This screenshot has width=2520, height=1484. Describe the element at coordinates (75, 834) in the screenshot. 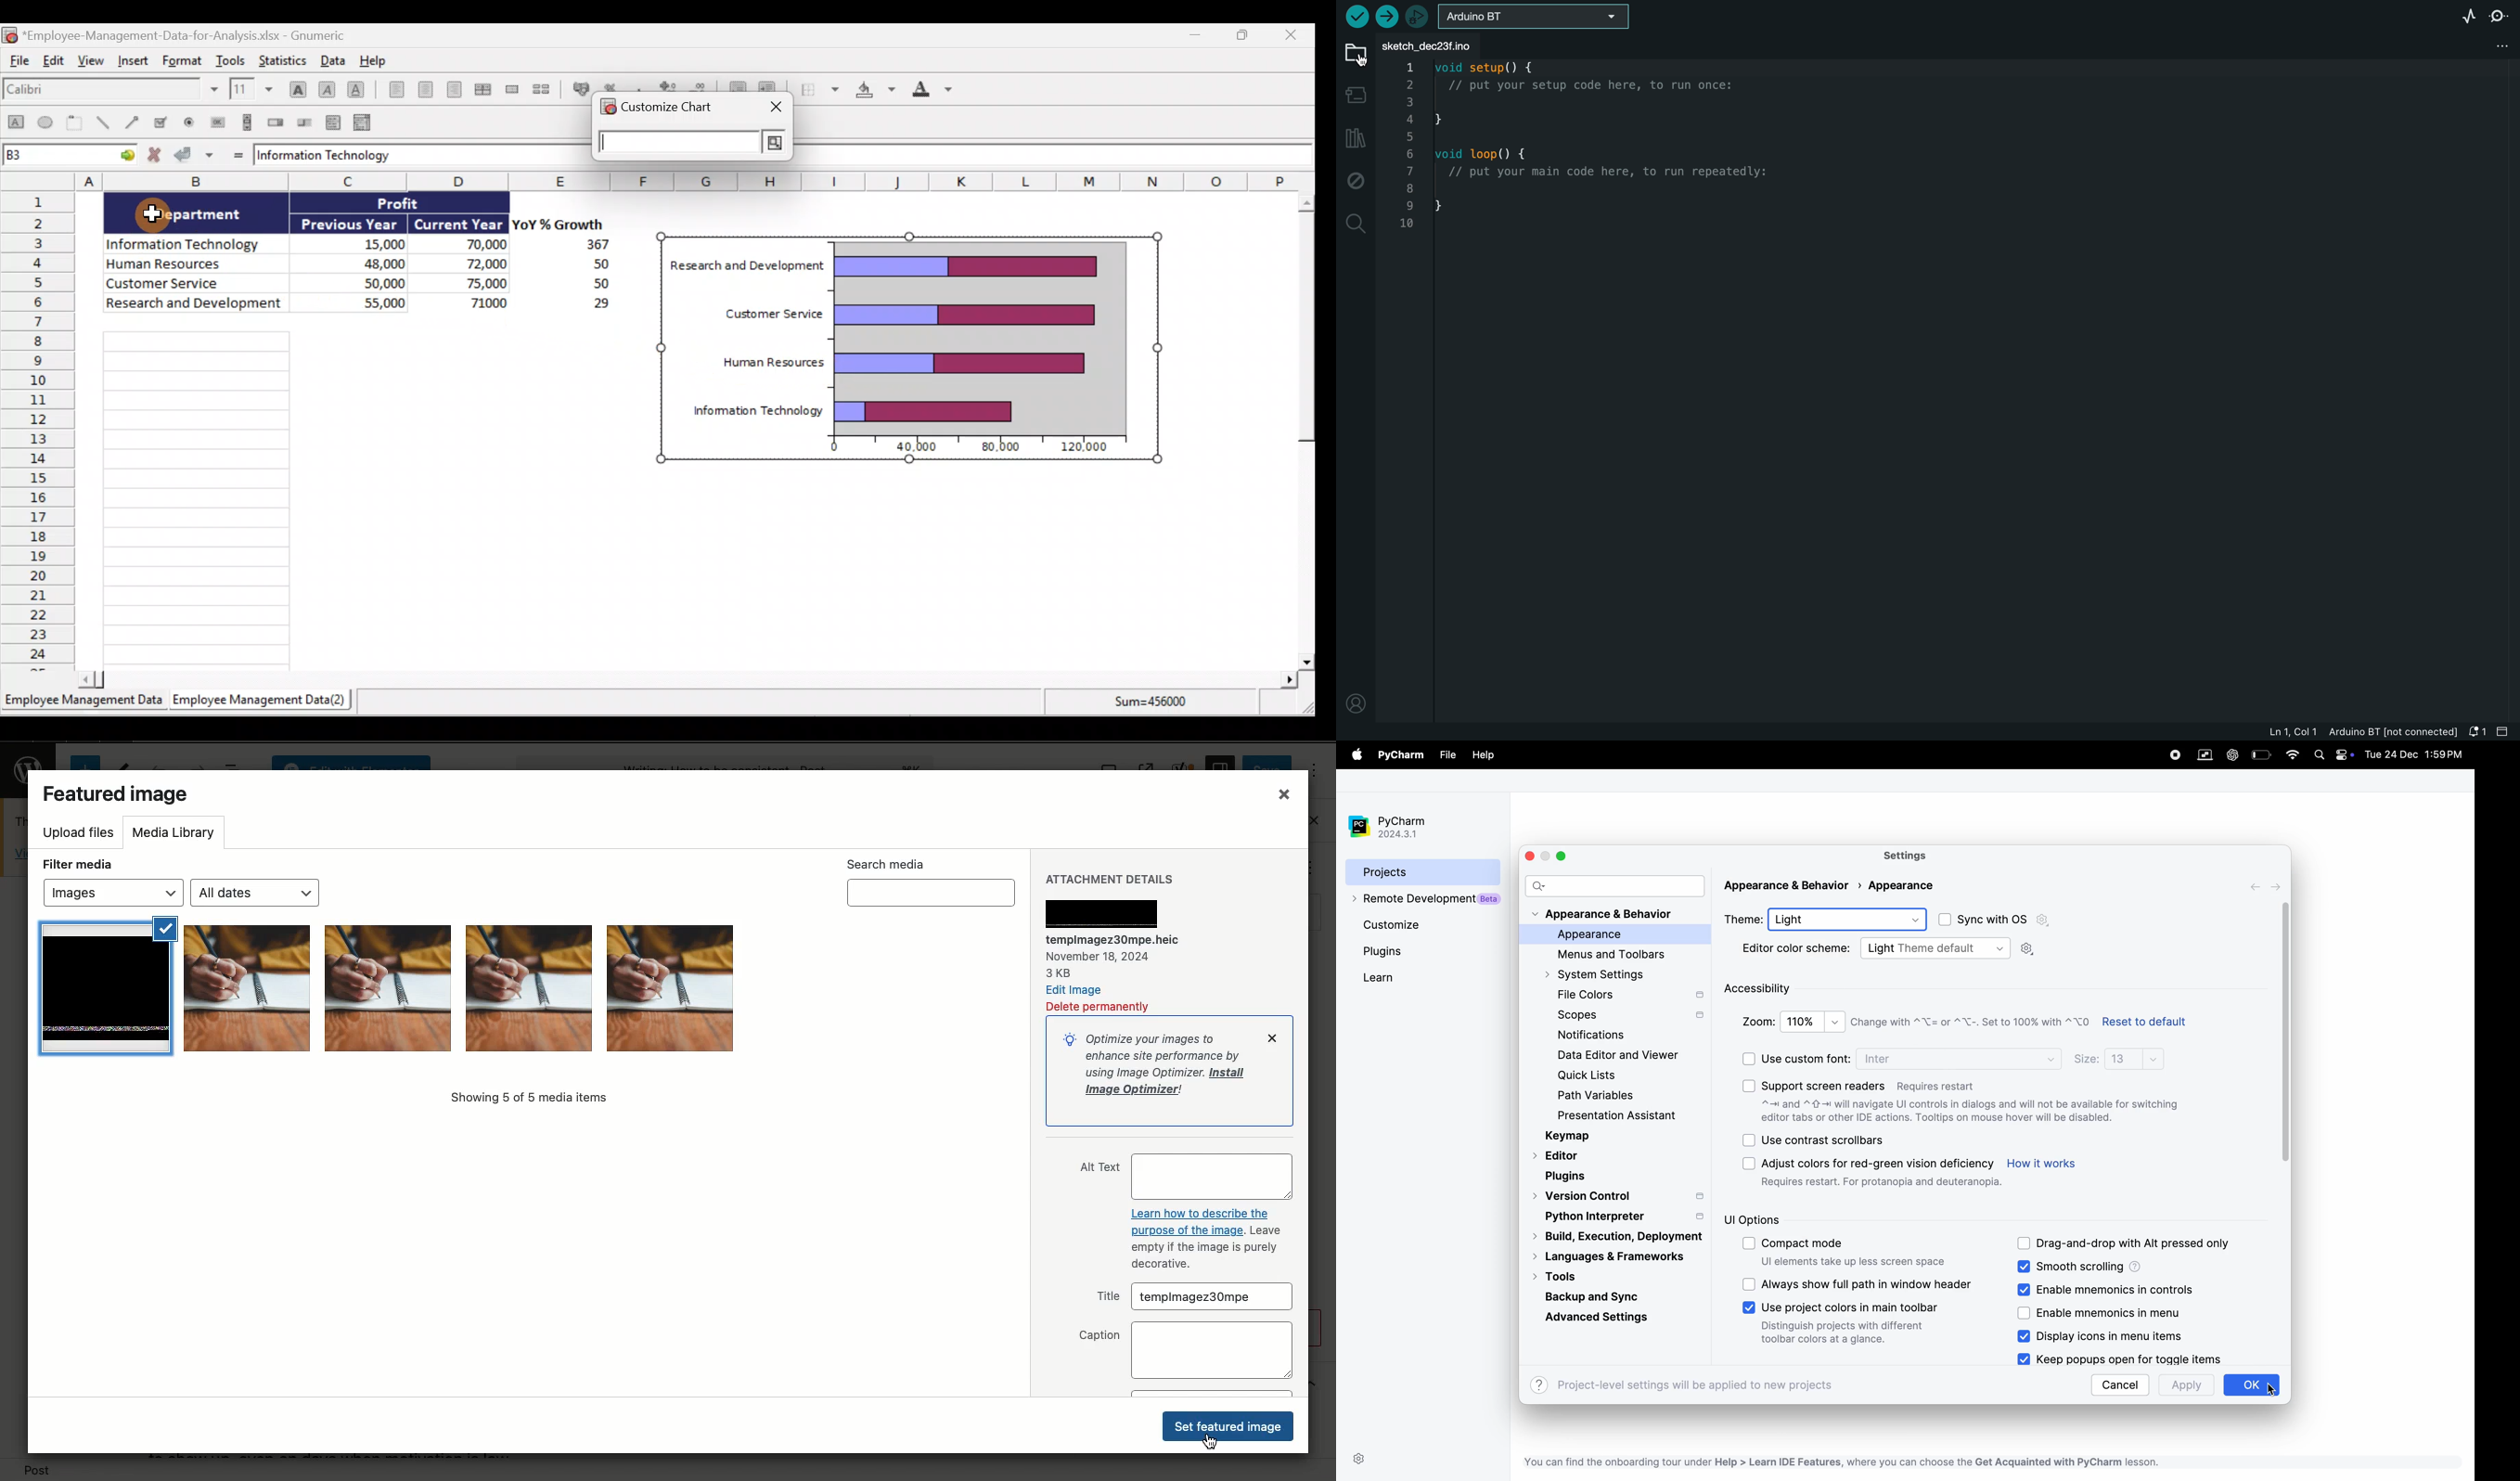

I see `Upload files` at that location.